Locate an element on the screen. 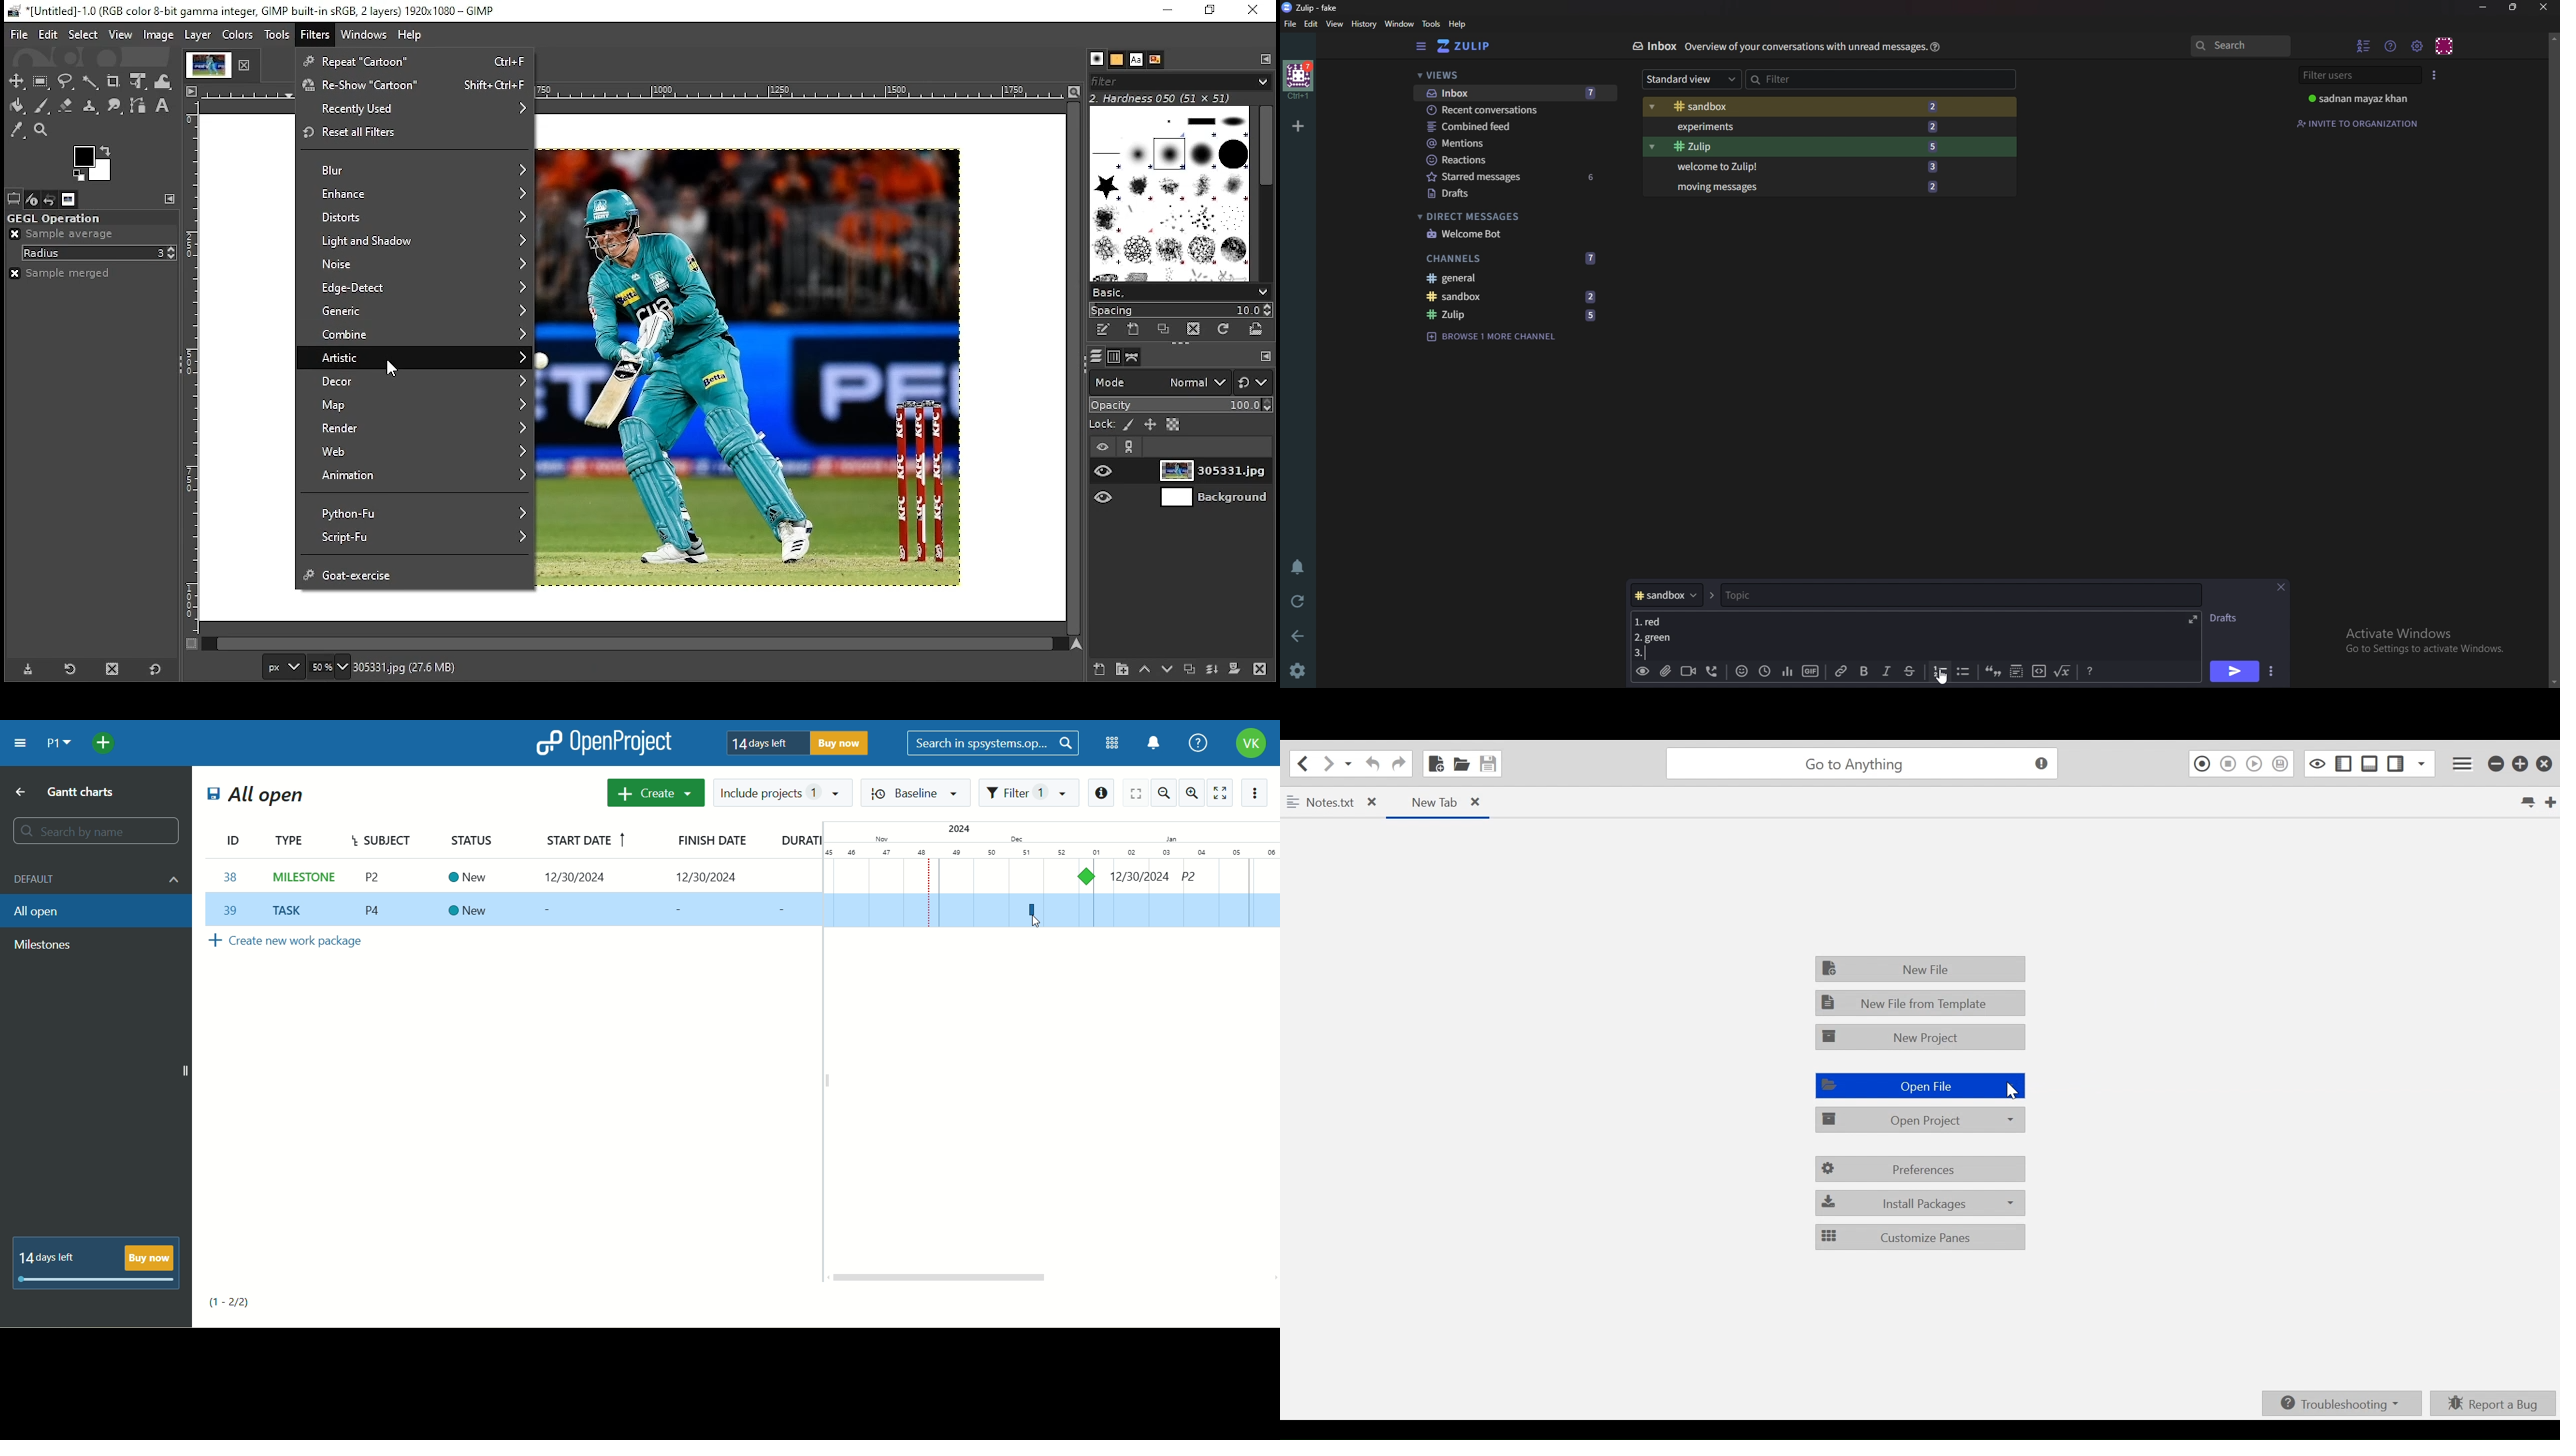 This screenshot has width=2576, height=1456. openproject is located at coordinates (603, 742).